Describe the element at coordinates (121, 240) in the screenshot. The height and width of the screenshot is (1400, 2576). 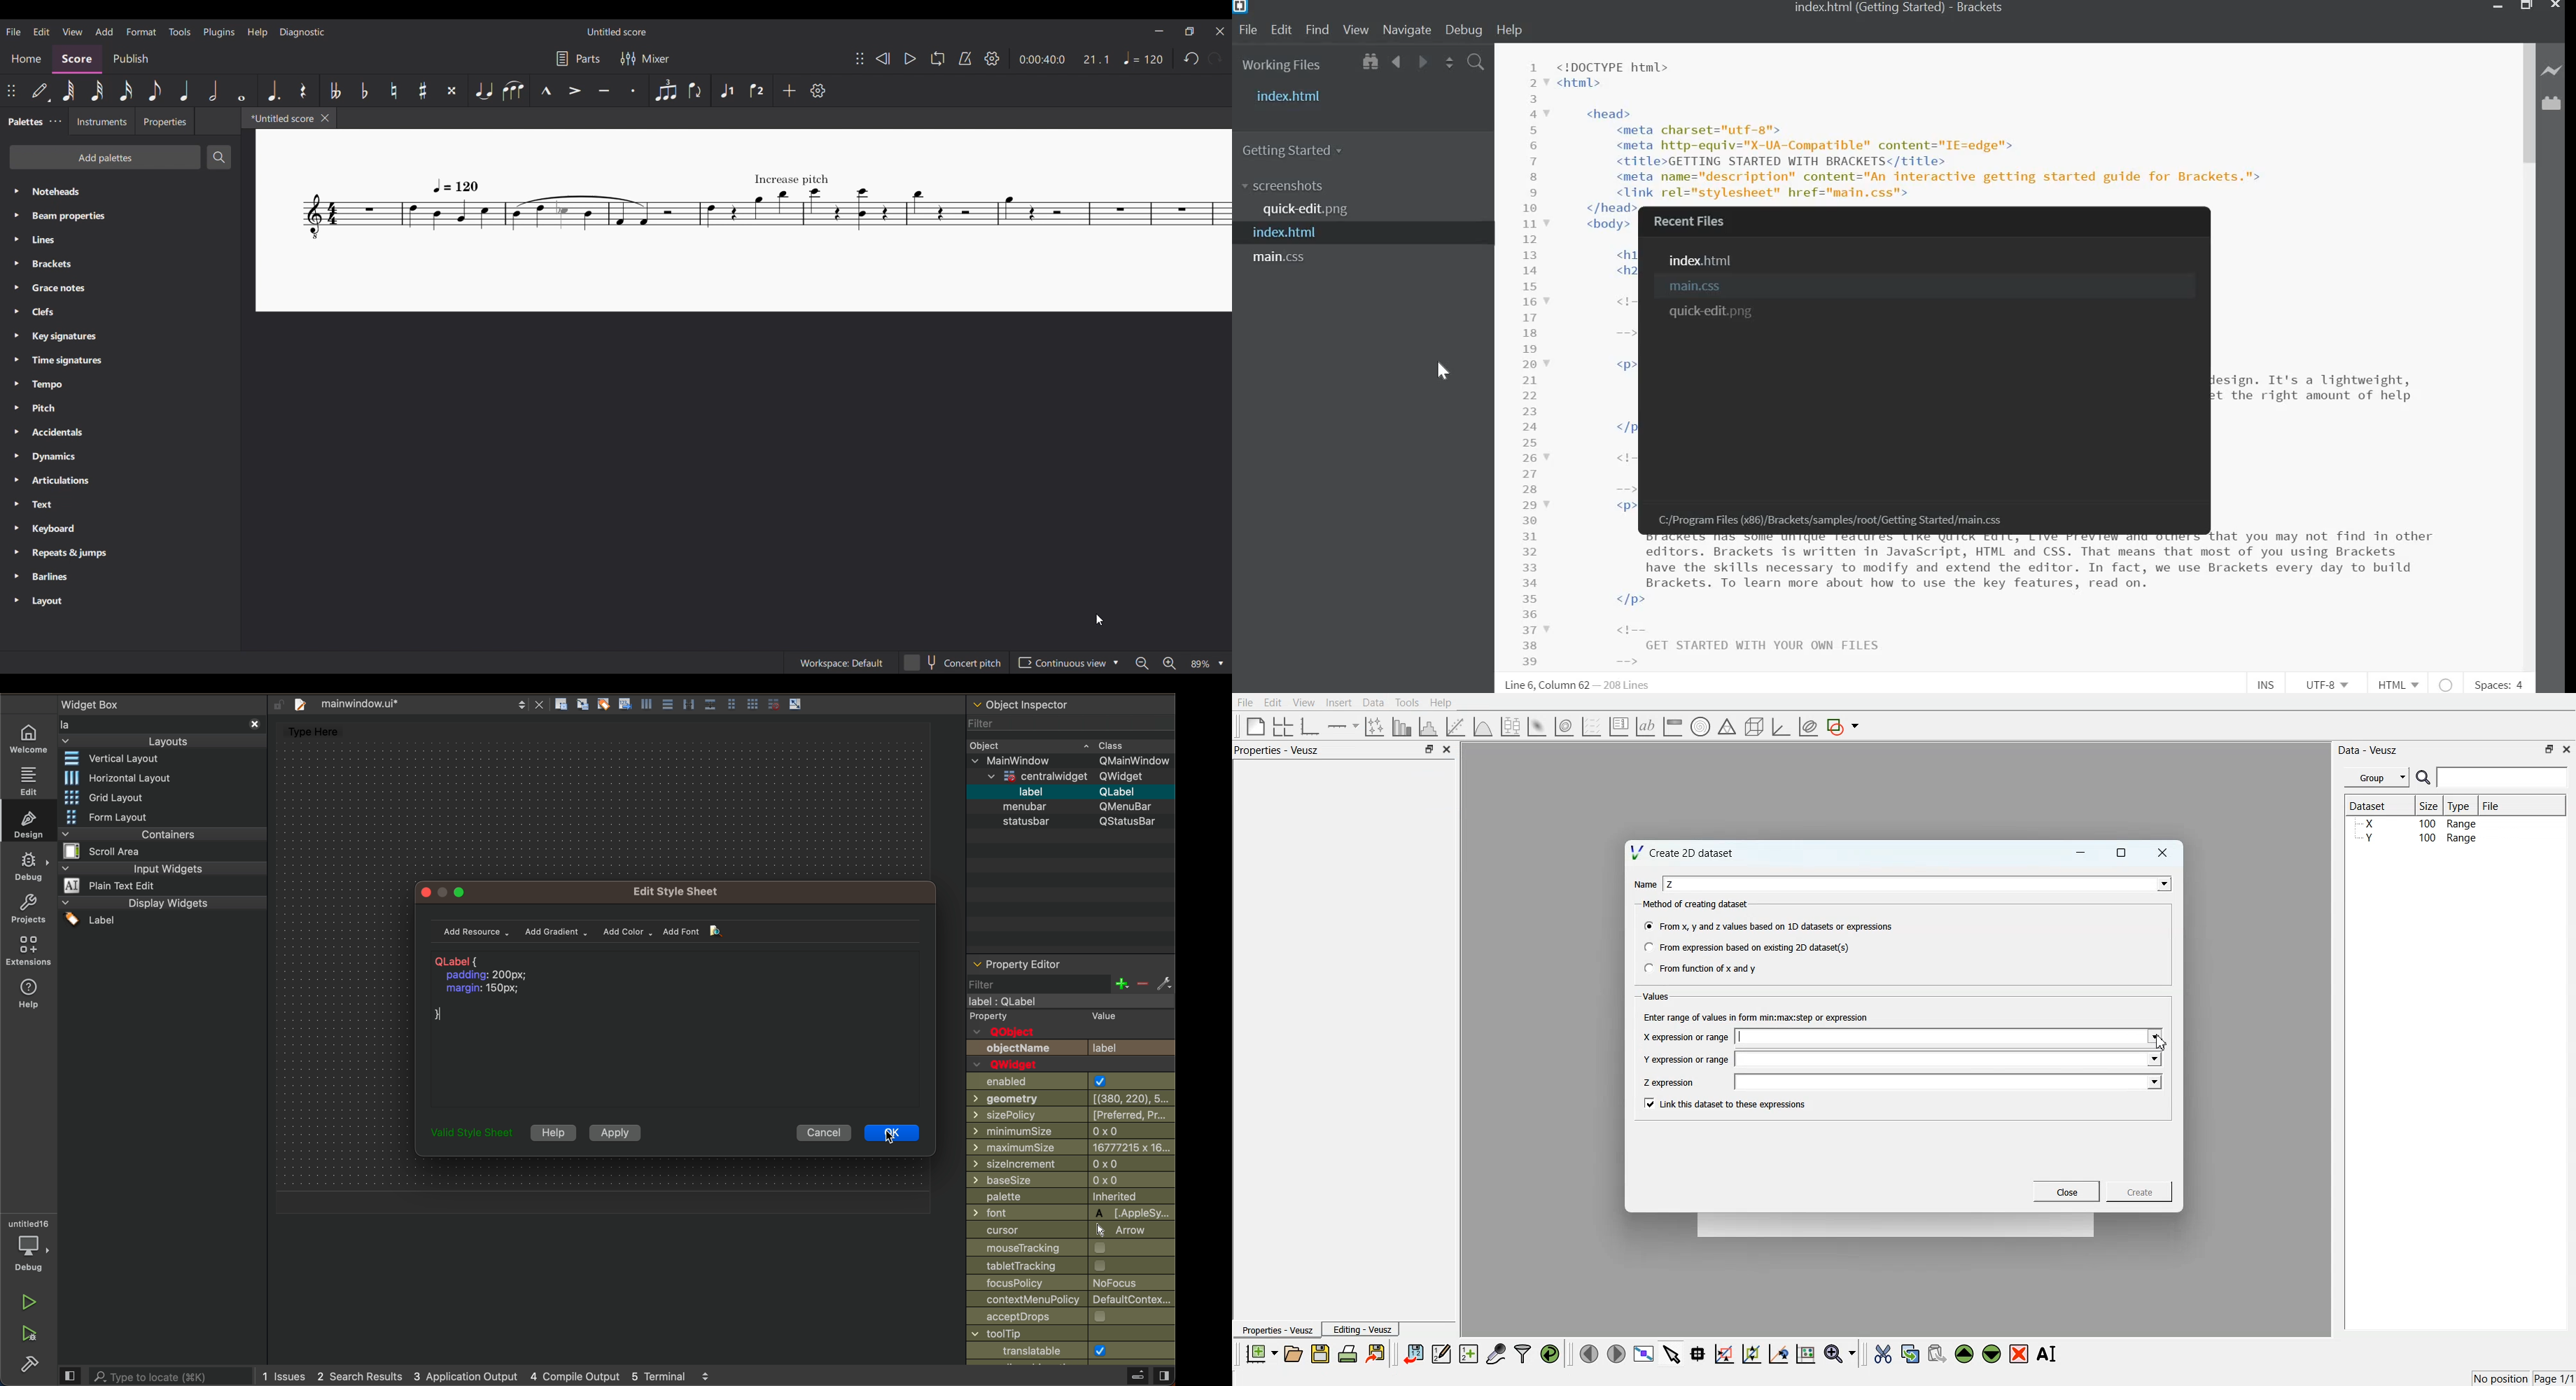
I see `Lines` at that location.